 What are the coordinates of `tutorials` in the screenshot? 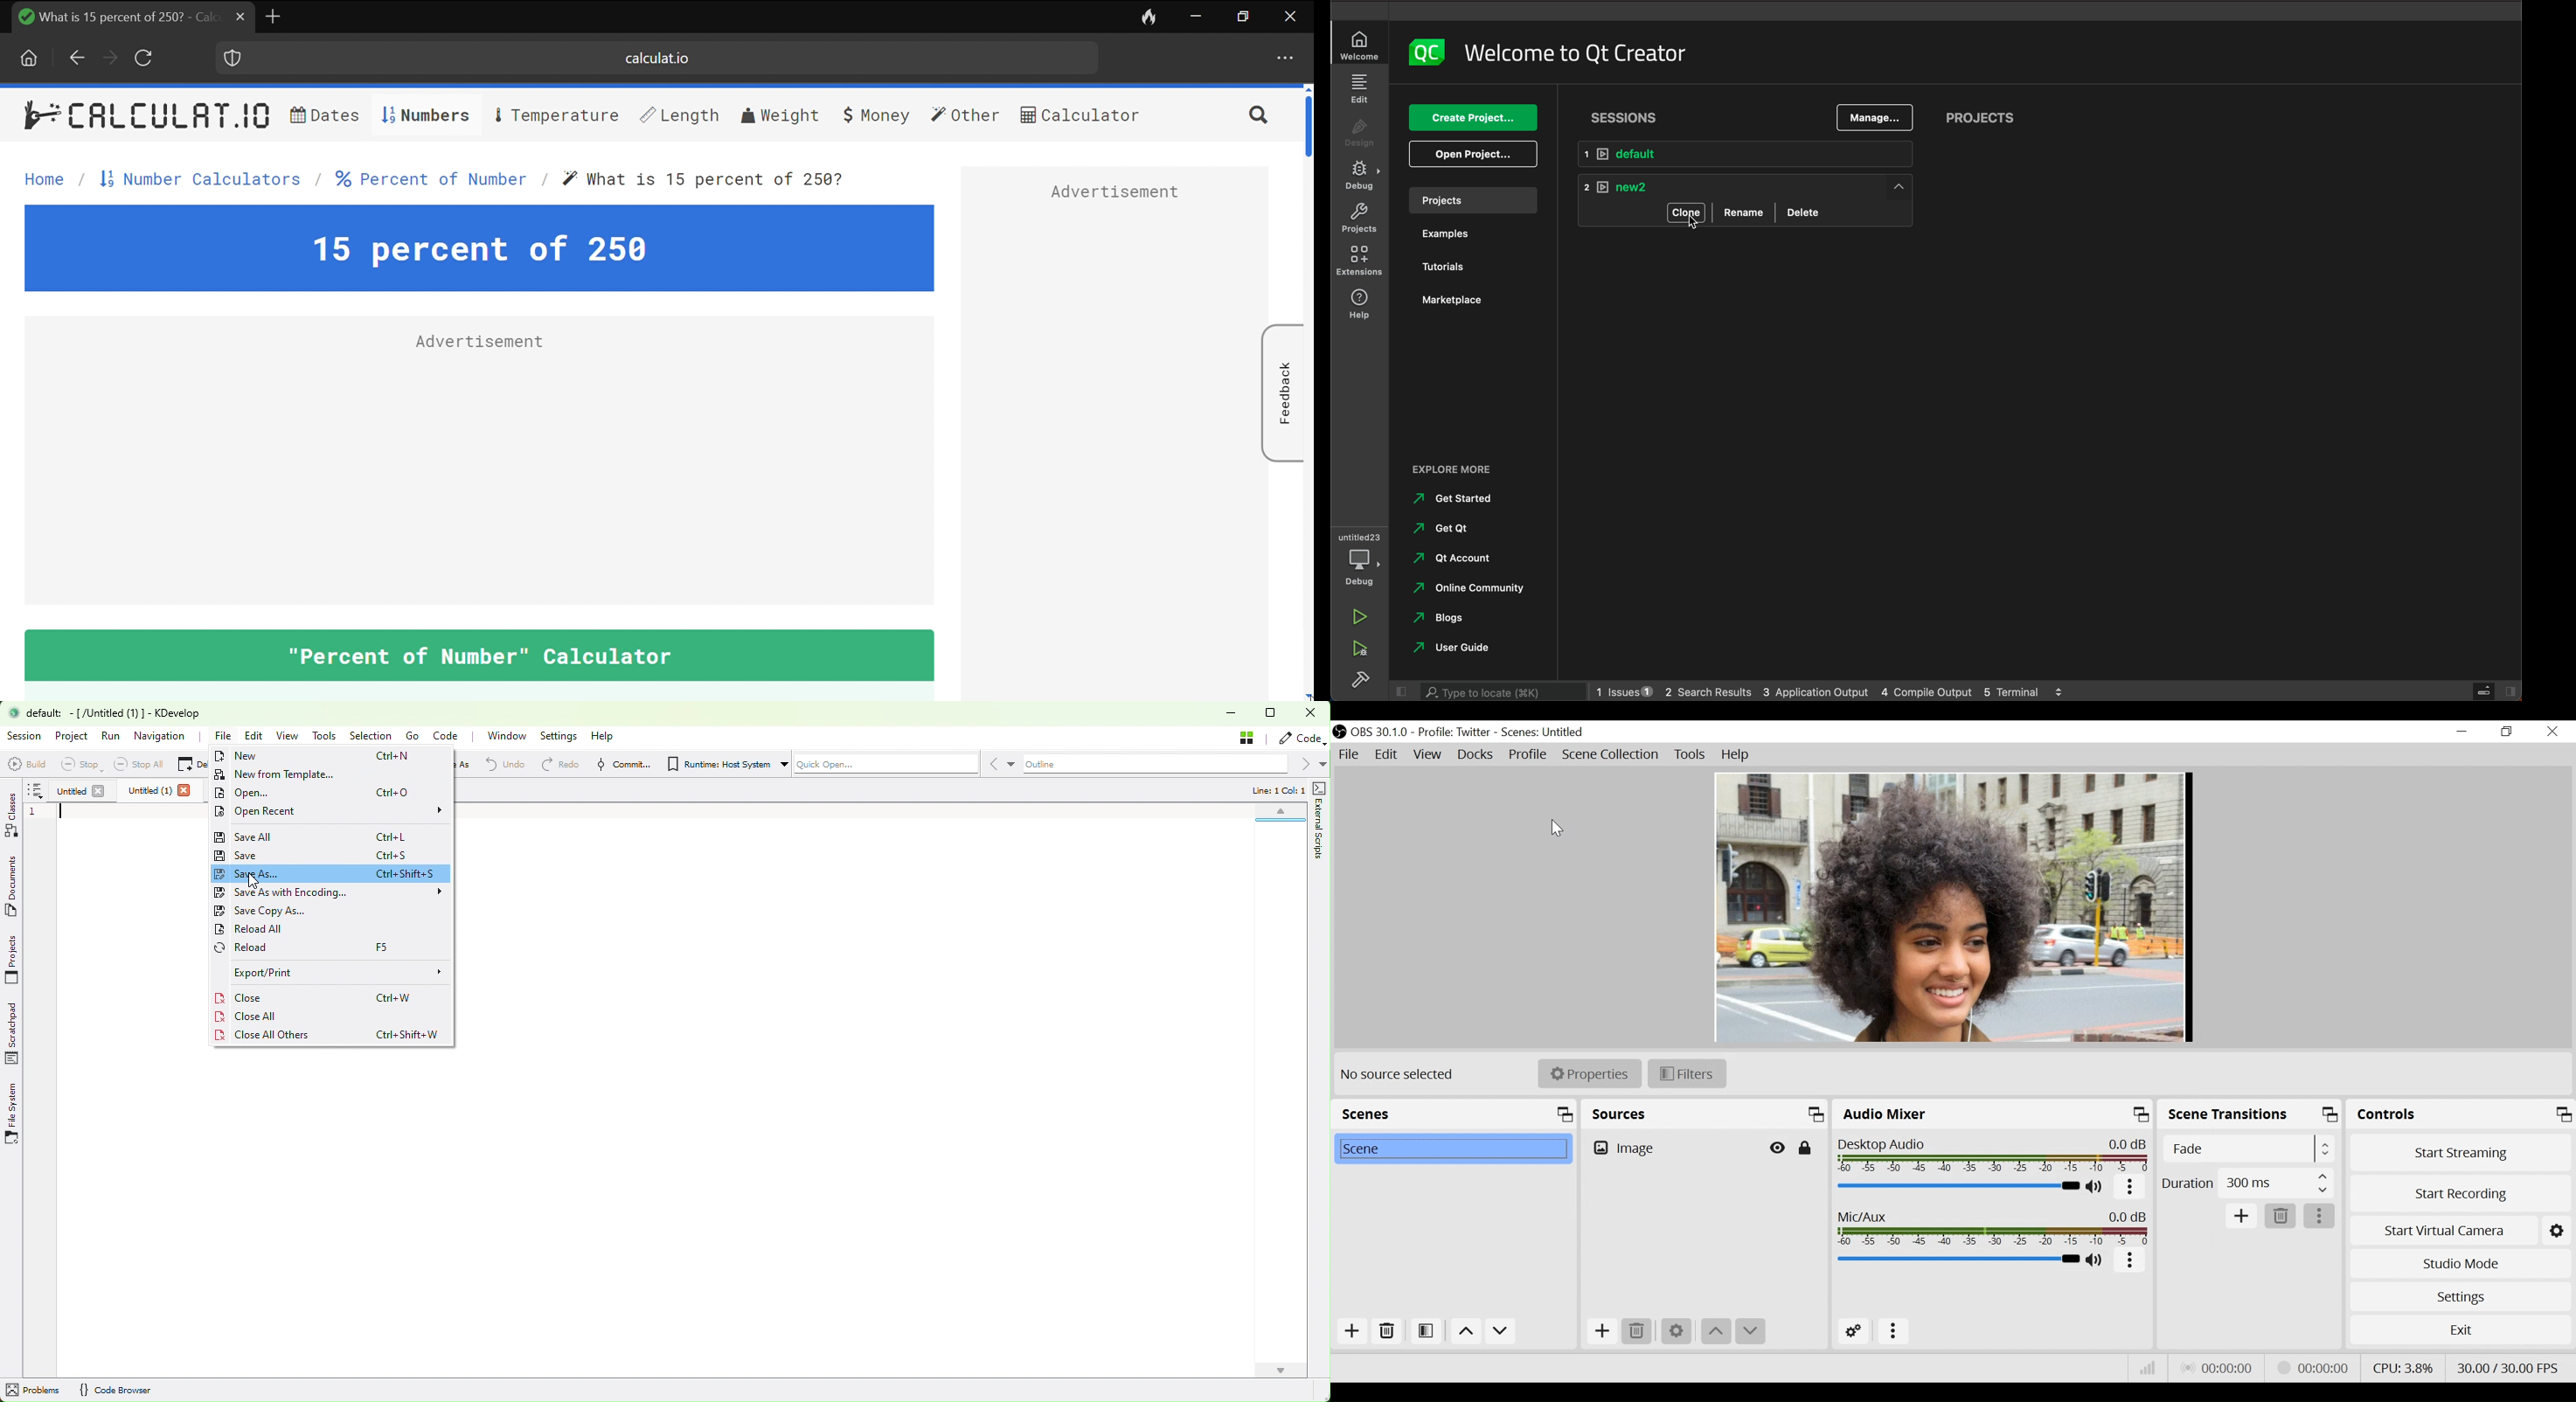 It's located at (1440, 262).